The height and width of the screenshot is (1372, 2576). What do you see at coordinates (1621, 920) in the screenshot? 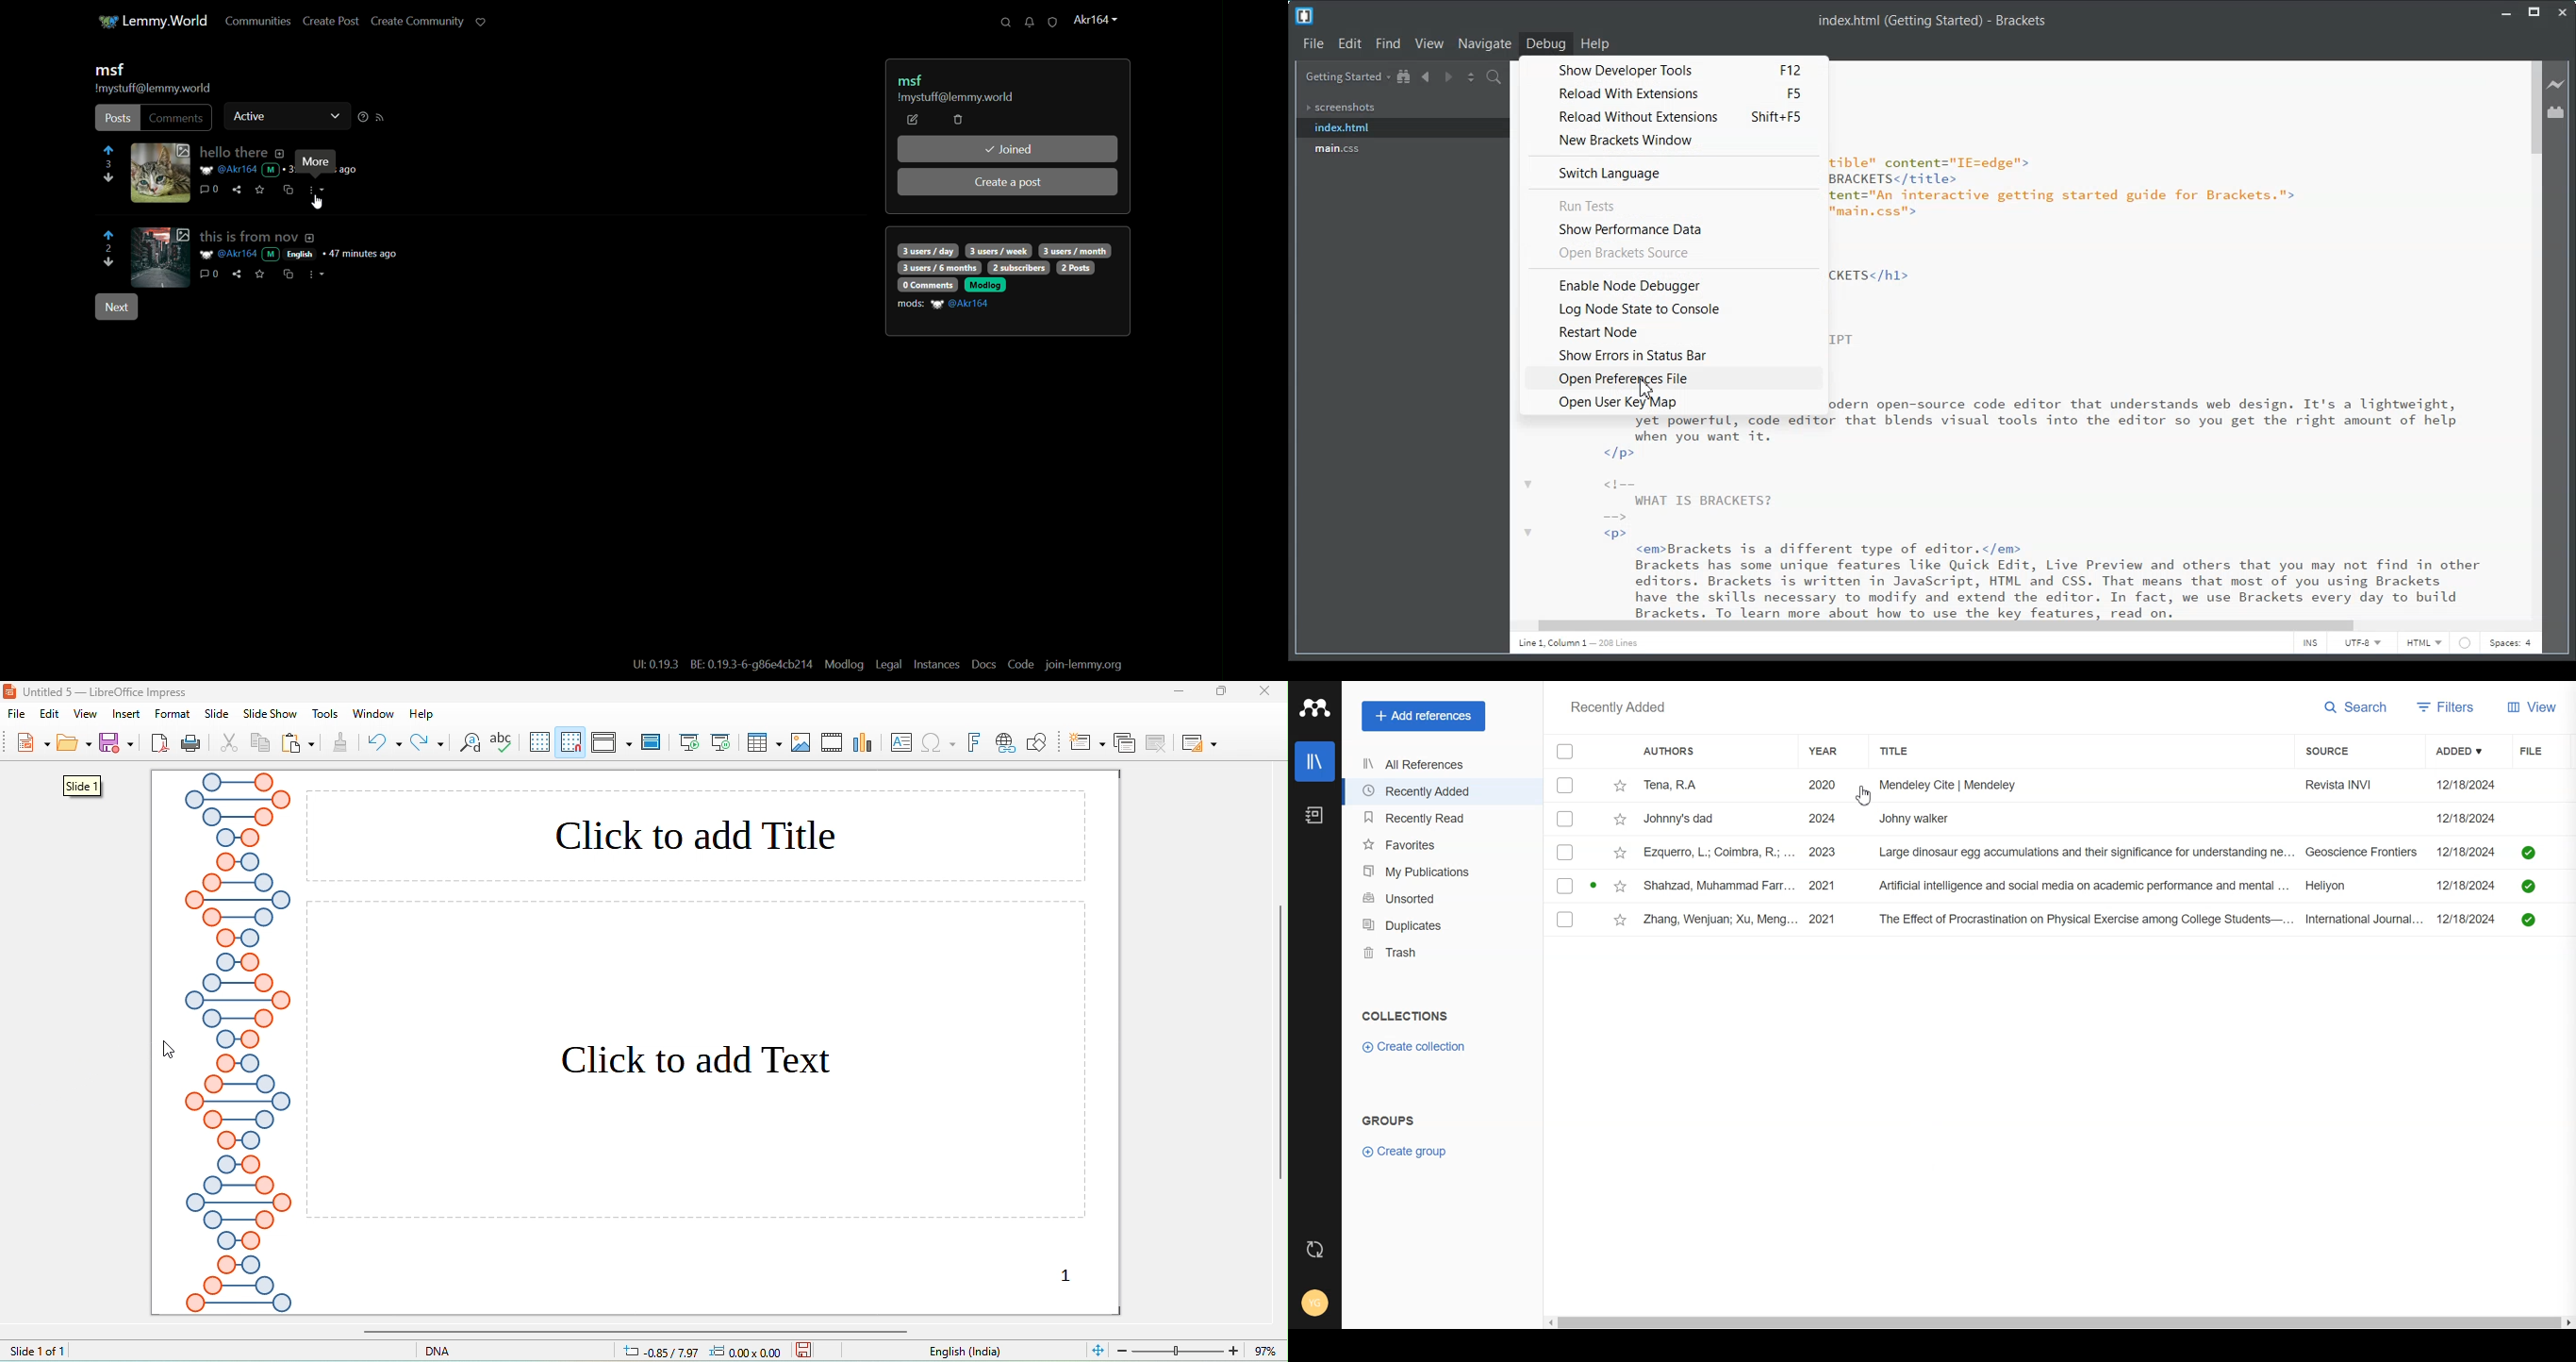
I see `Star` at bounding box center [1621, 920].